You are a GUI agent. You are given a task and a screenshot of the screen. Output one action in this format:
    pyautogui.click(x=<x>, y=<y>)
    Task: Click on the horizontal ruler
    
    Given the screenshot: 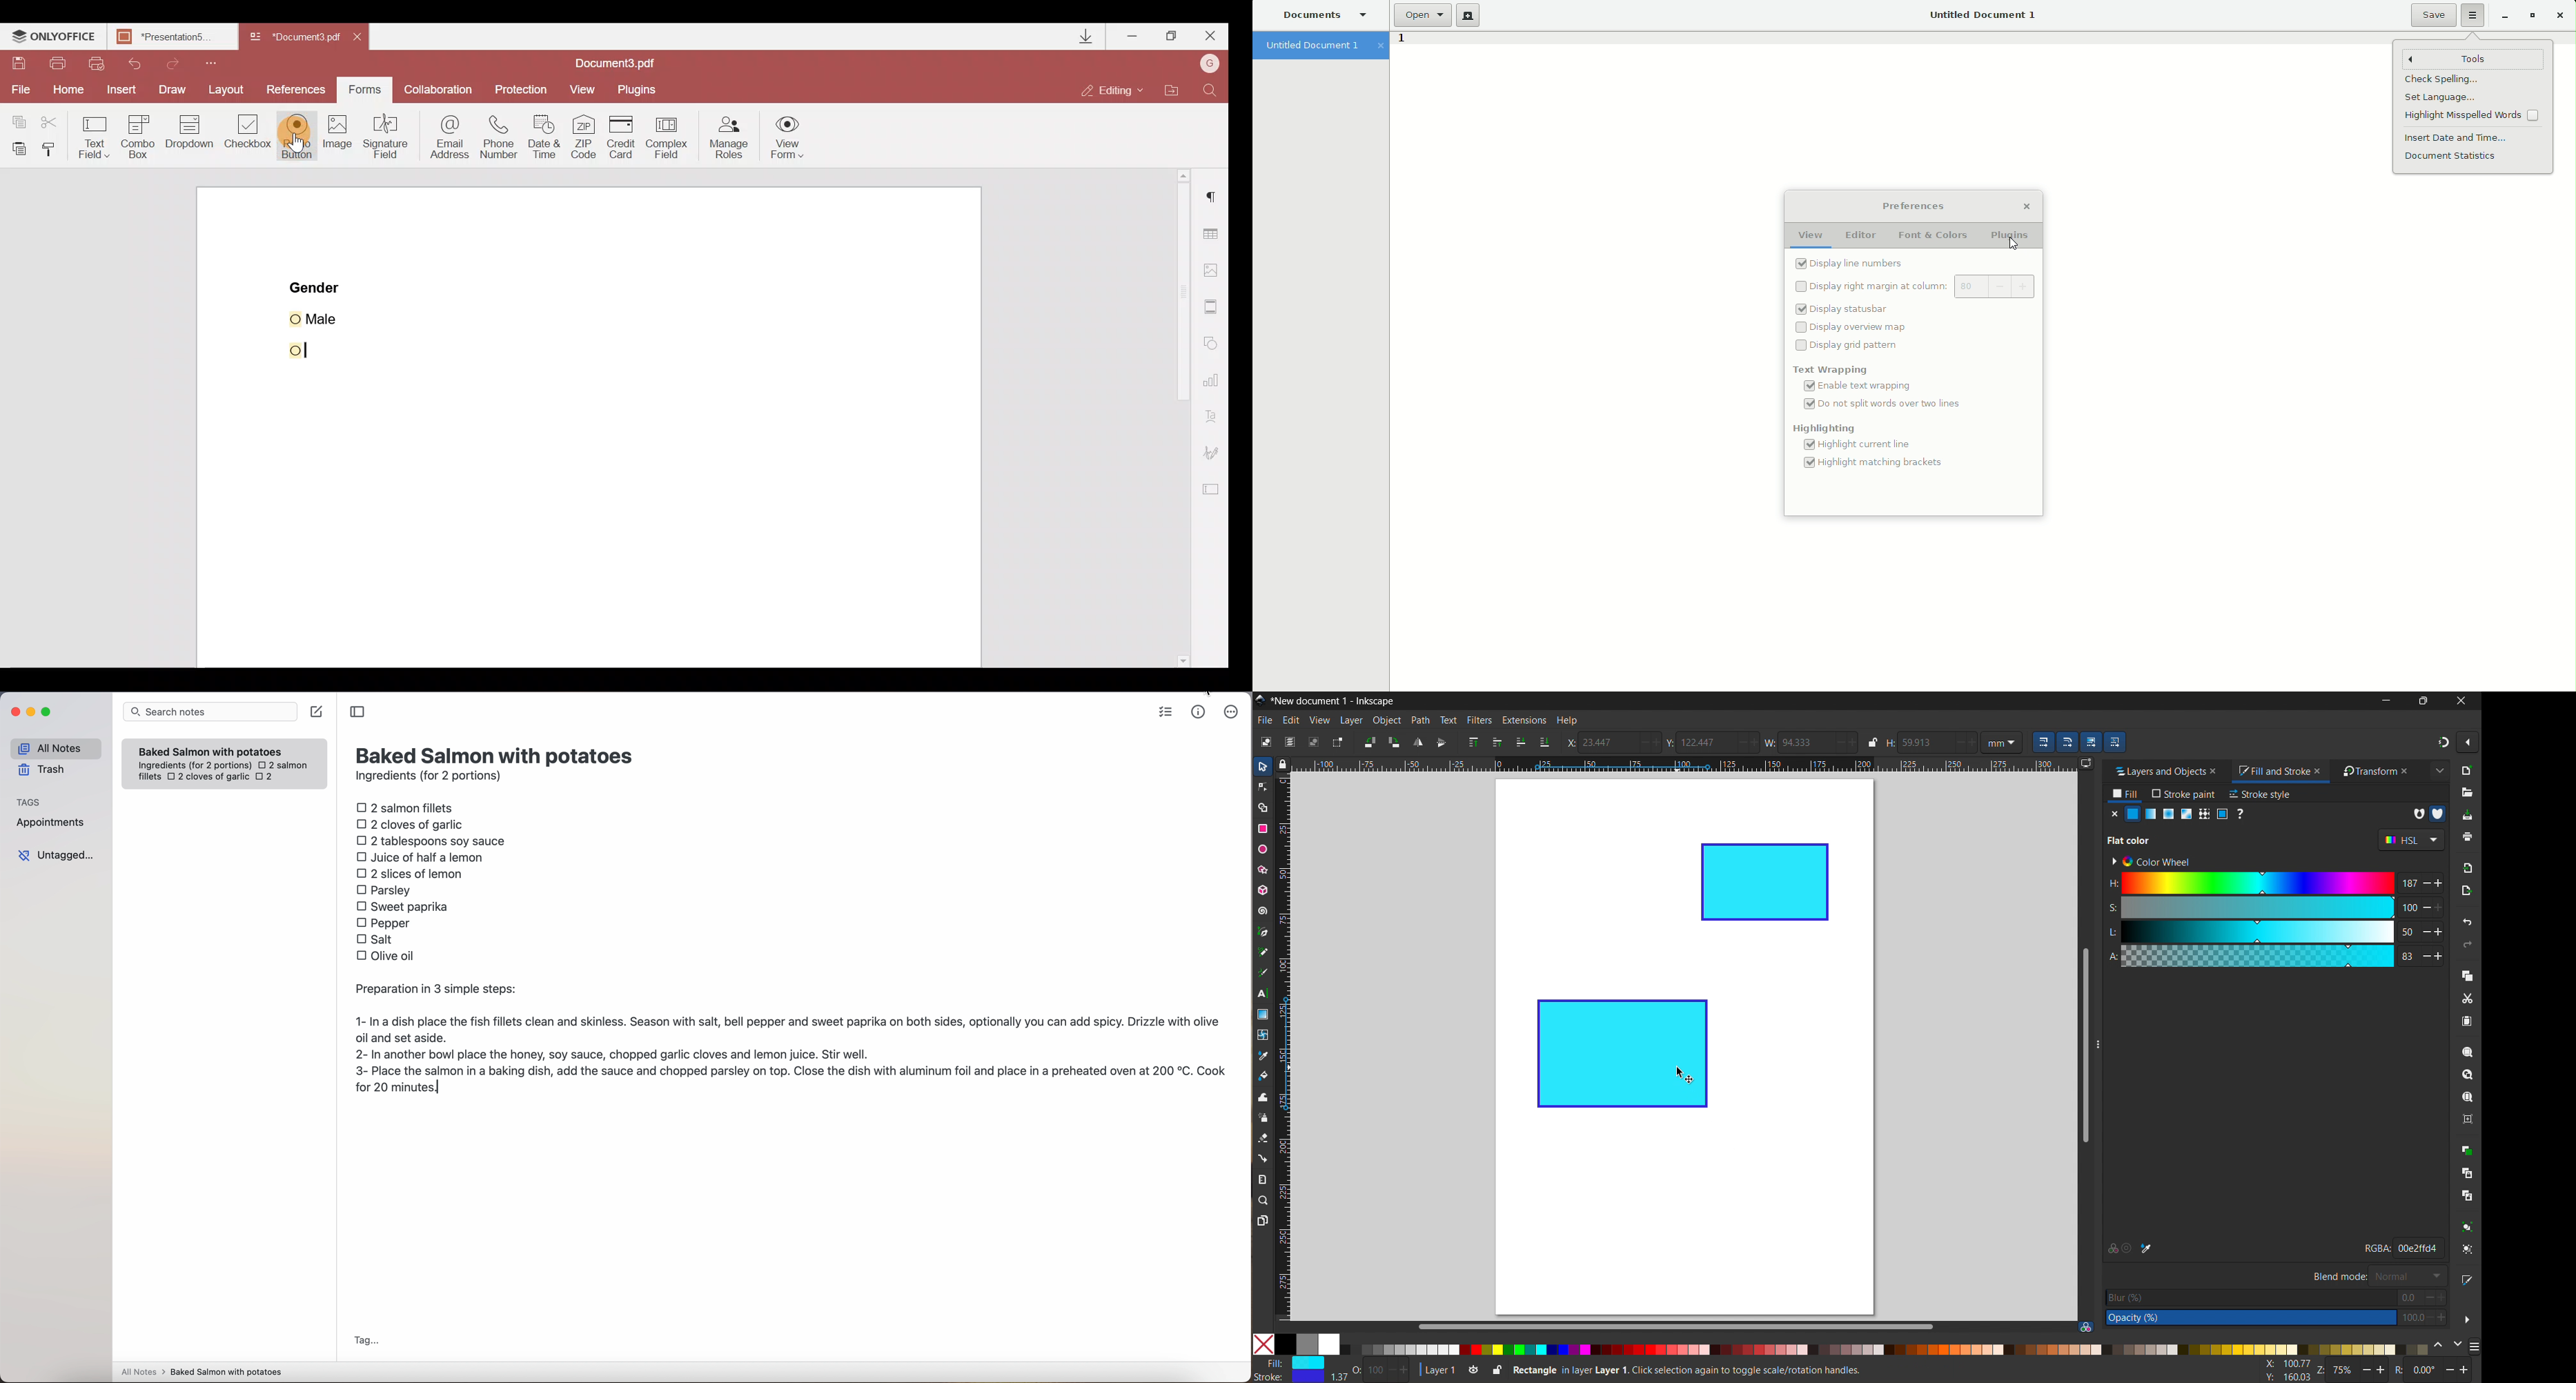 What is the action you would take?
    pyautogui.click(x=1683, y=766)
    